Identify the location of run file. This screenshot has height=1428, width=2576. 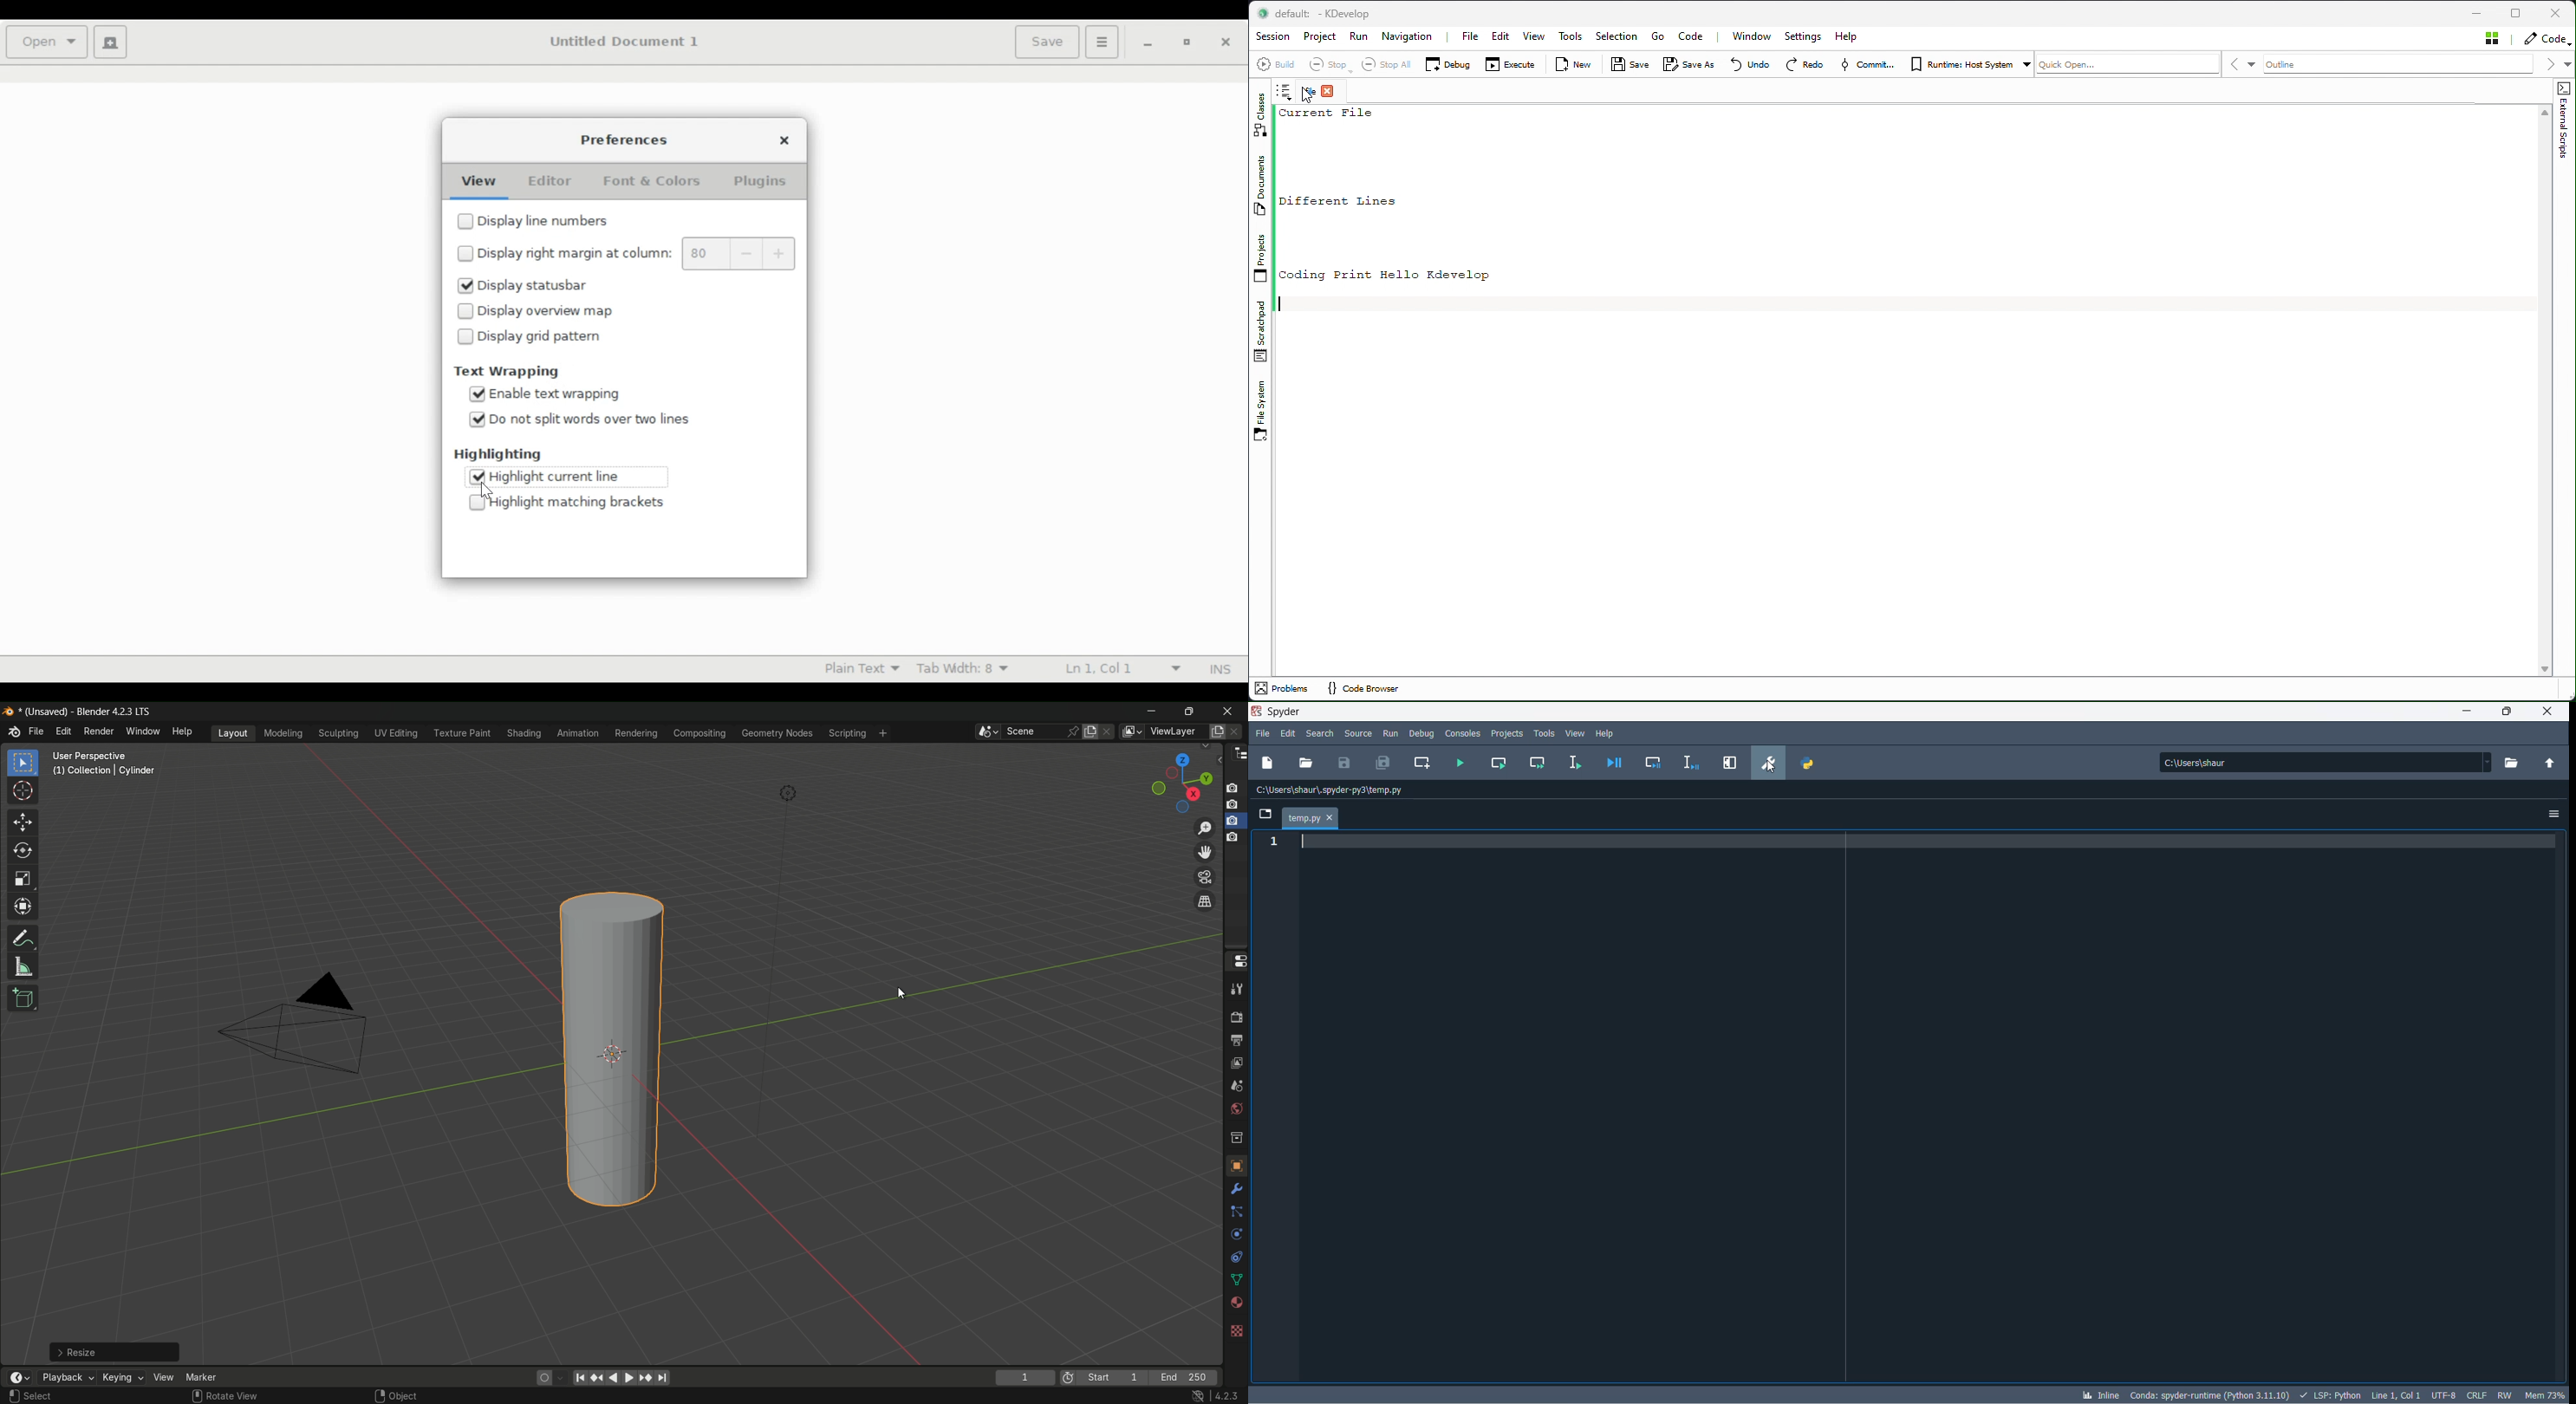
(1457, 763).